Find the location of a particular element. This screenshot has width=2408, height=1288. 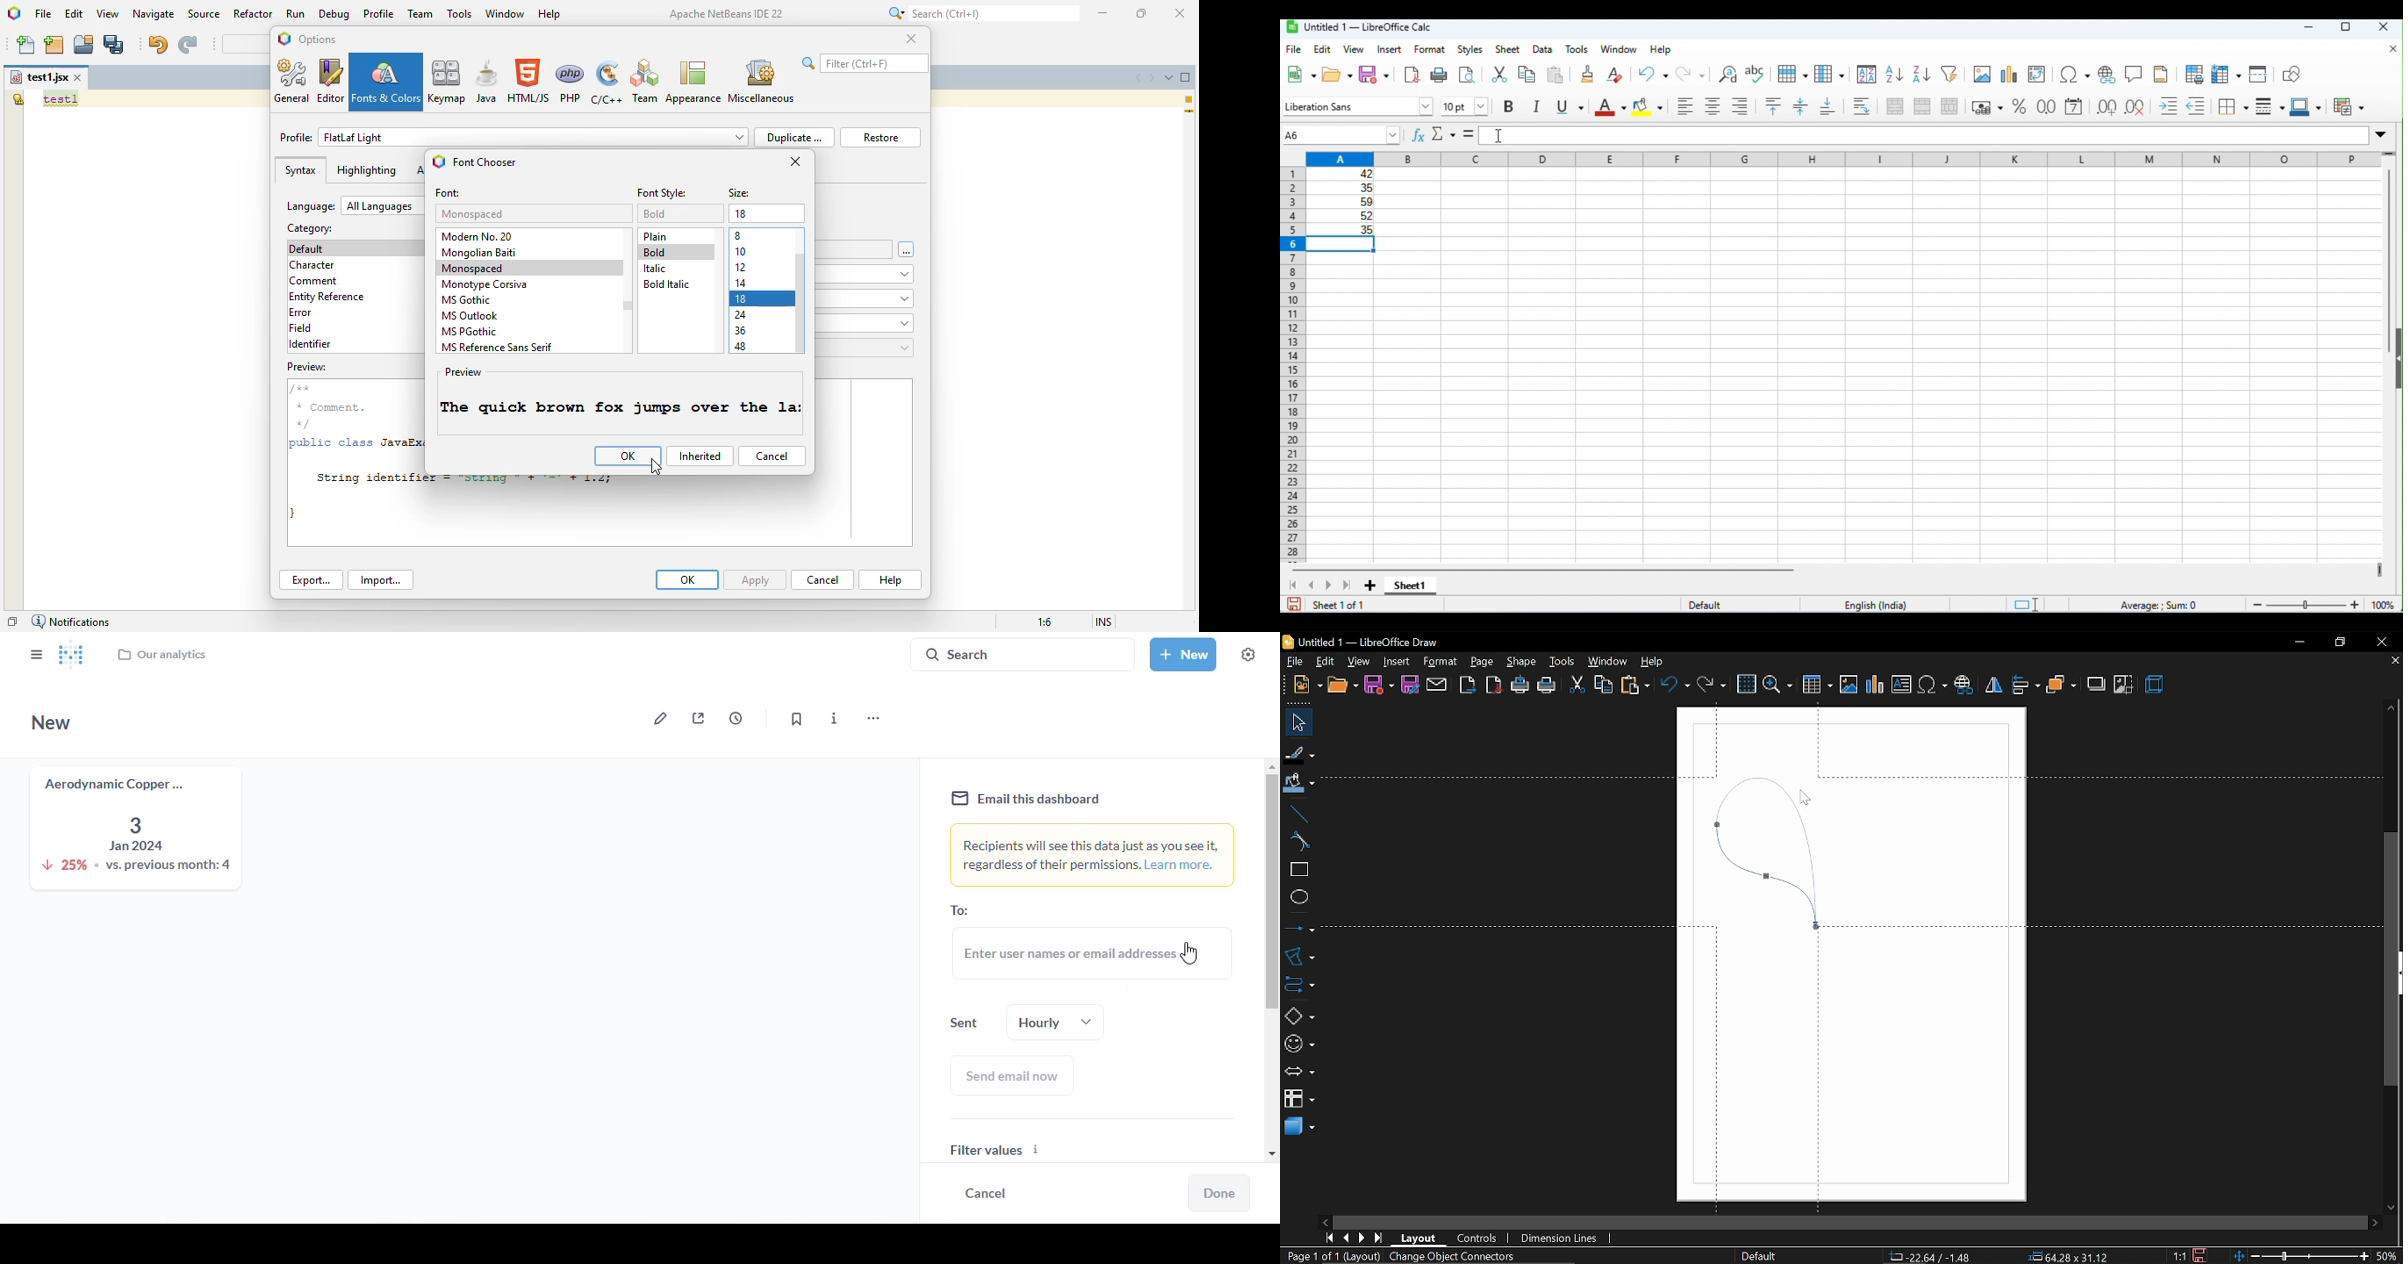

untitle1-libreoffice calc is located at coordinates (1358, 27).